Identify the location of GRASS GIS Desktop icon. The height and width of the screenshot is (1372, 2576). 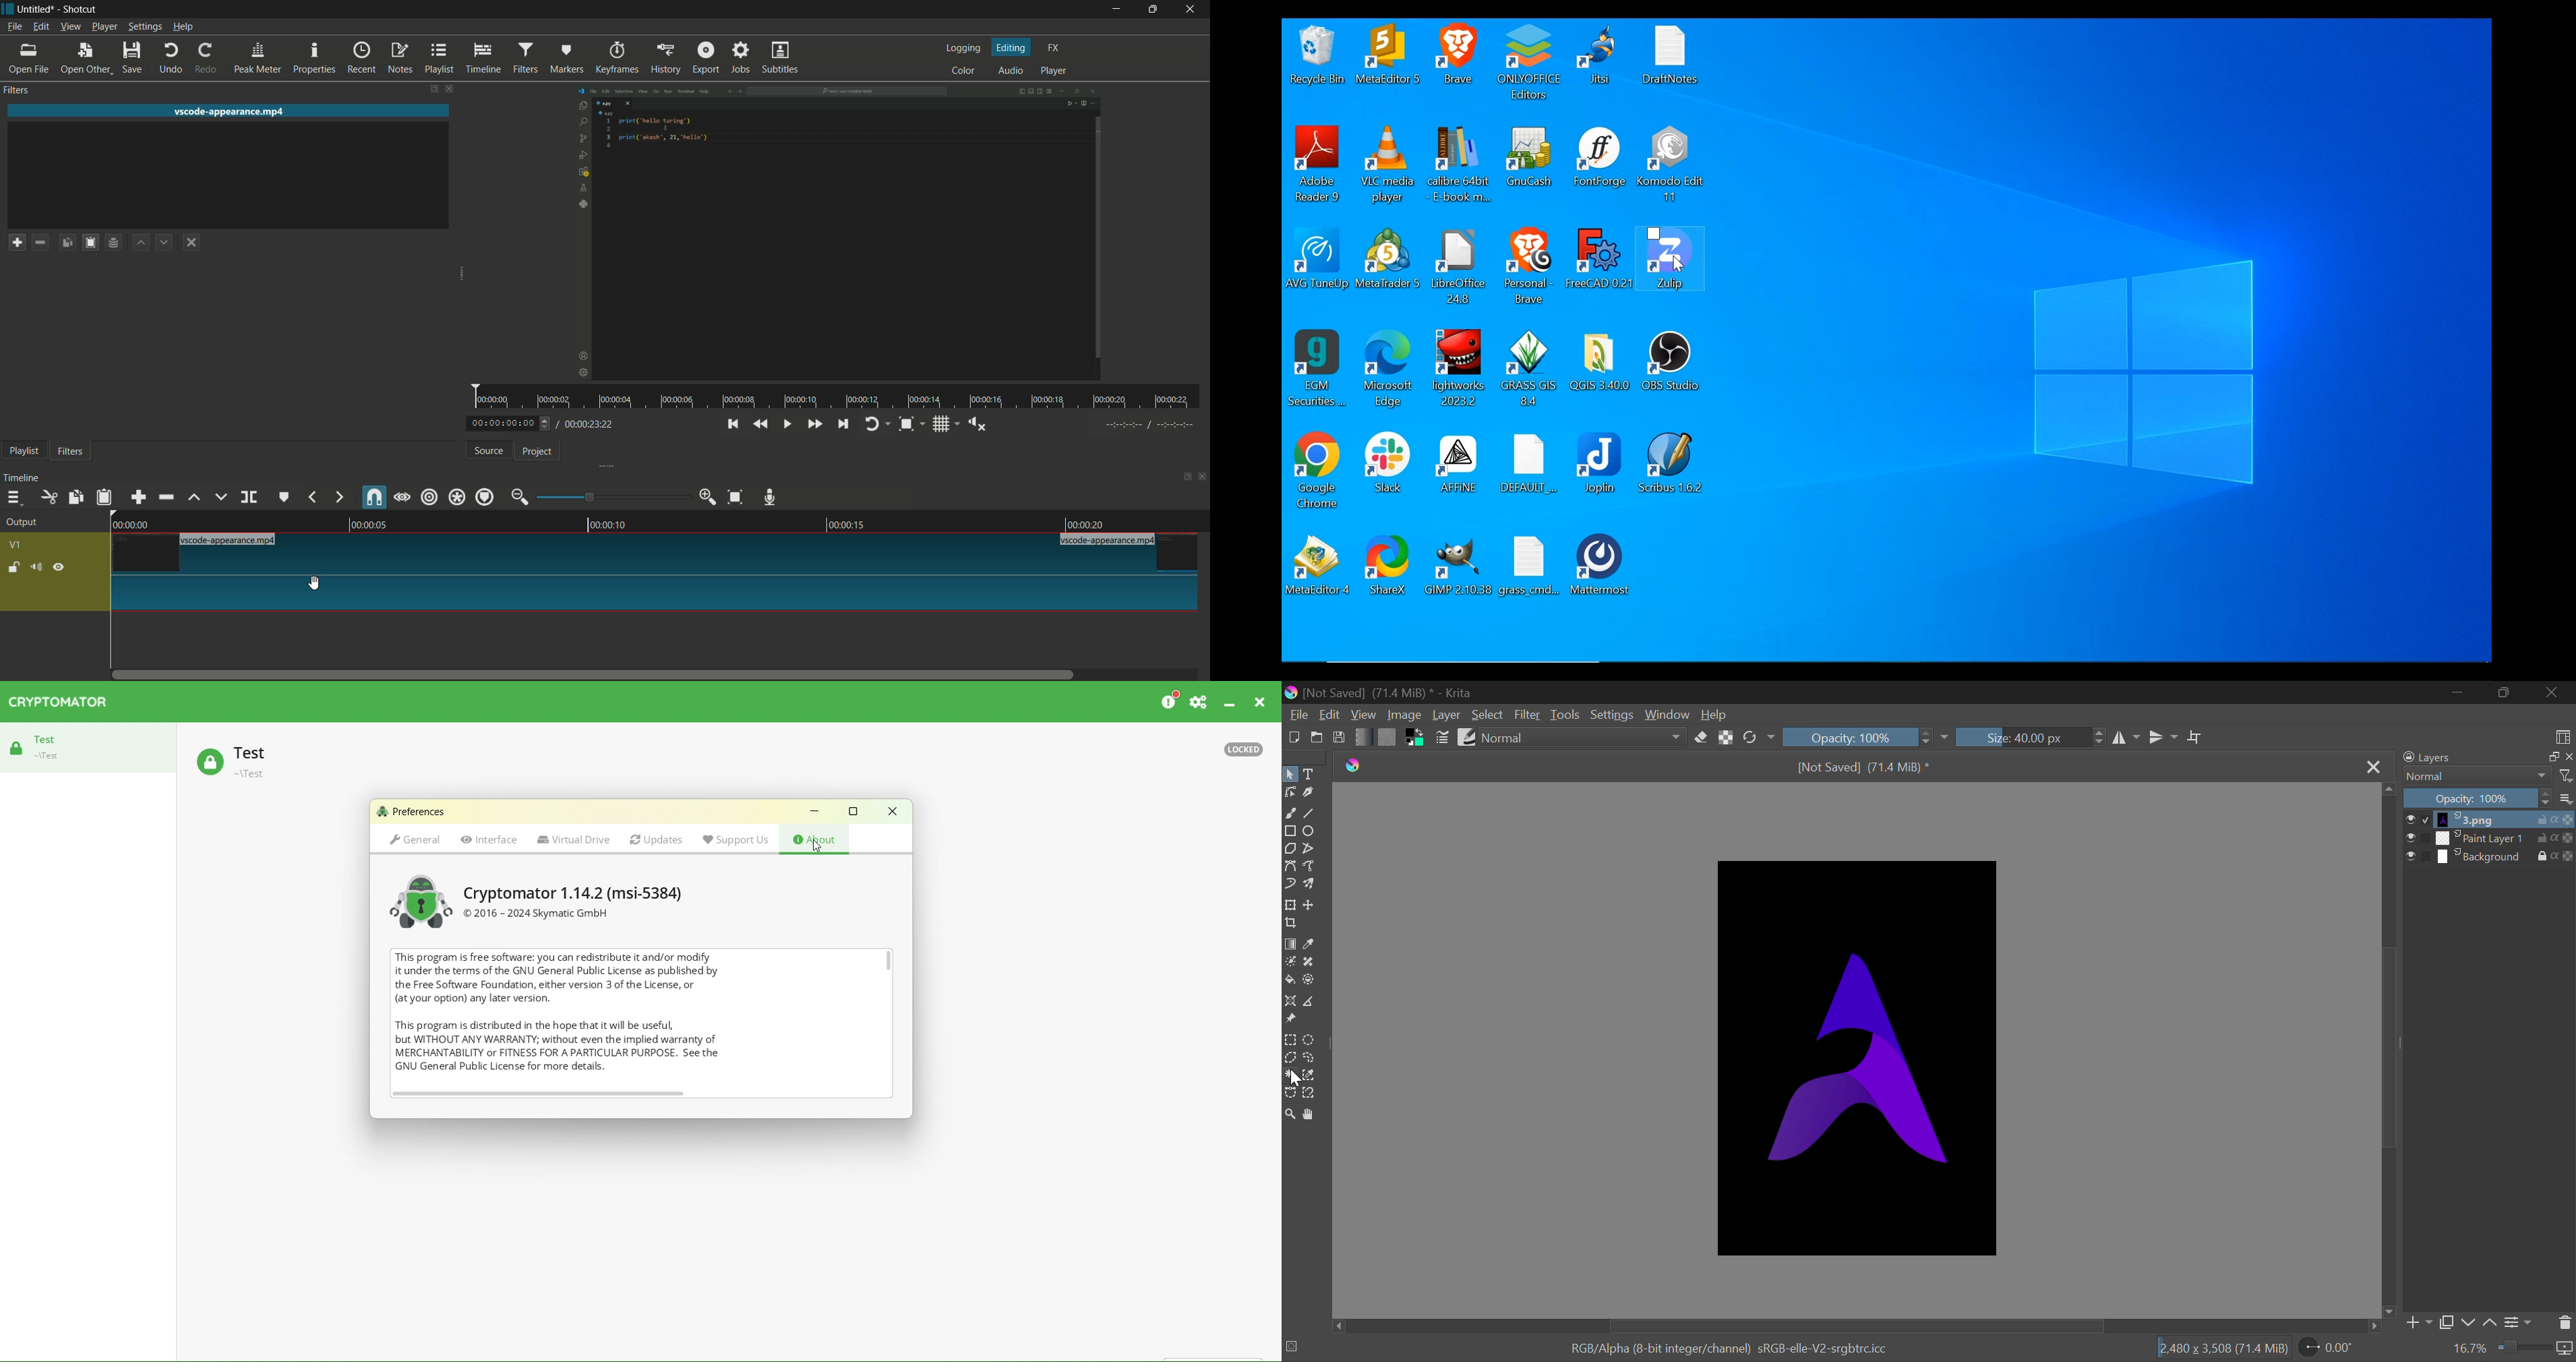
(1531, 367).